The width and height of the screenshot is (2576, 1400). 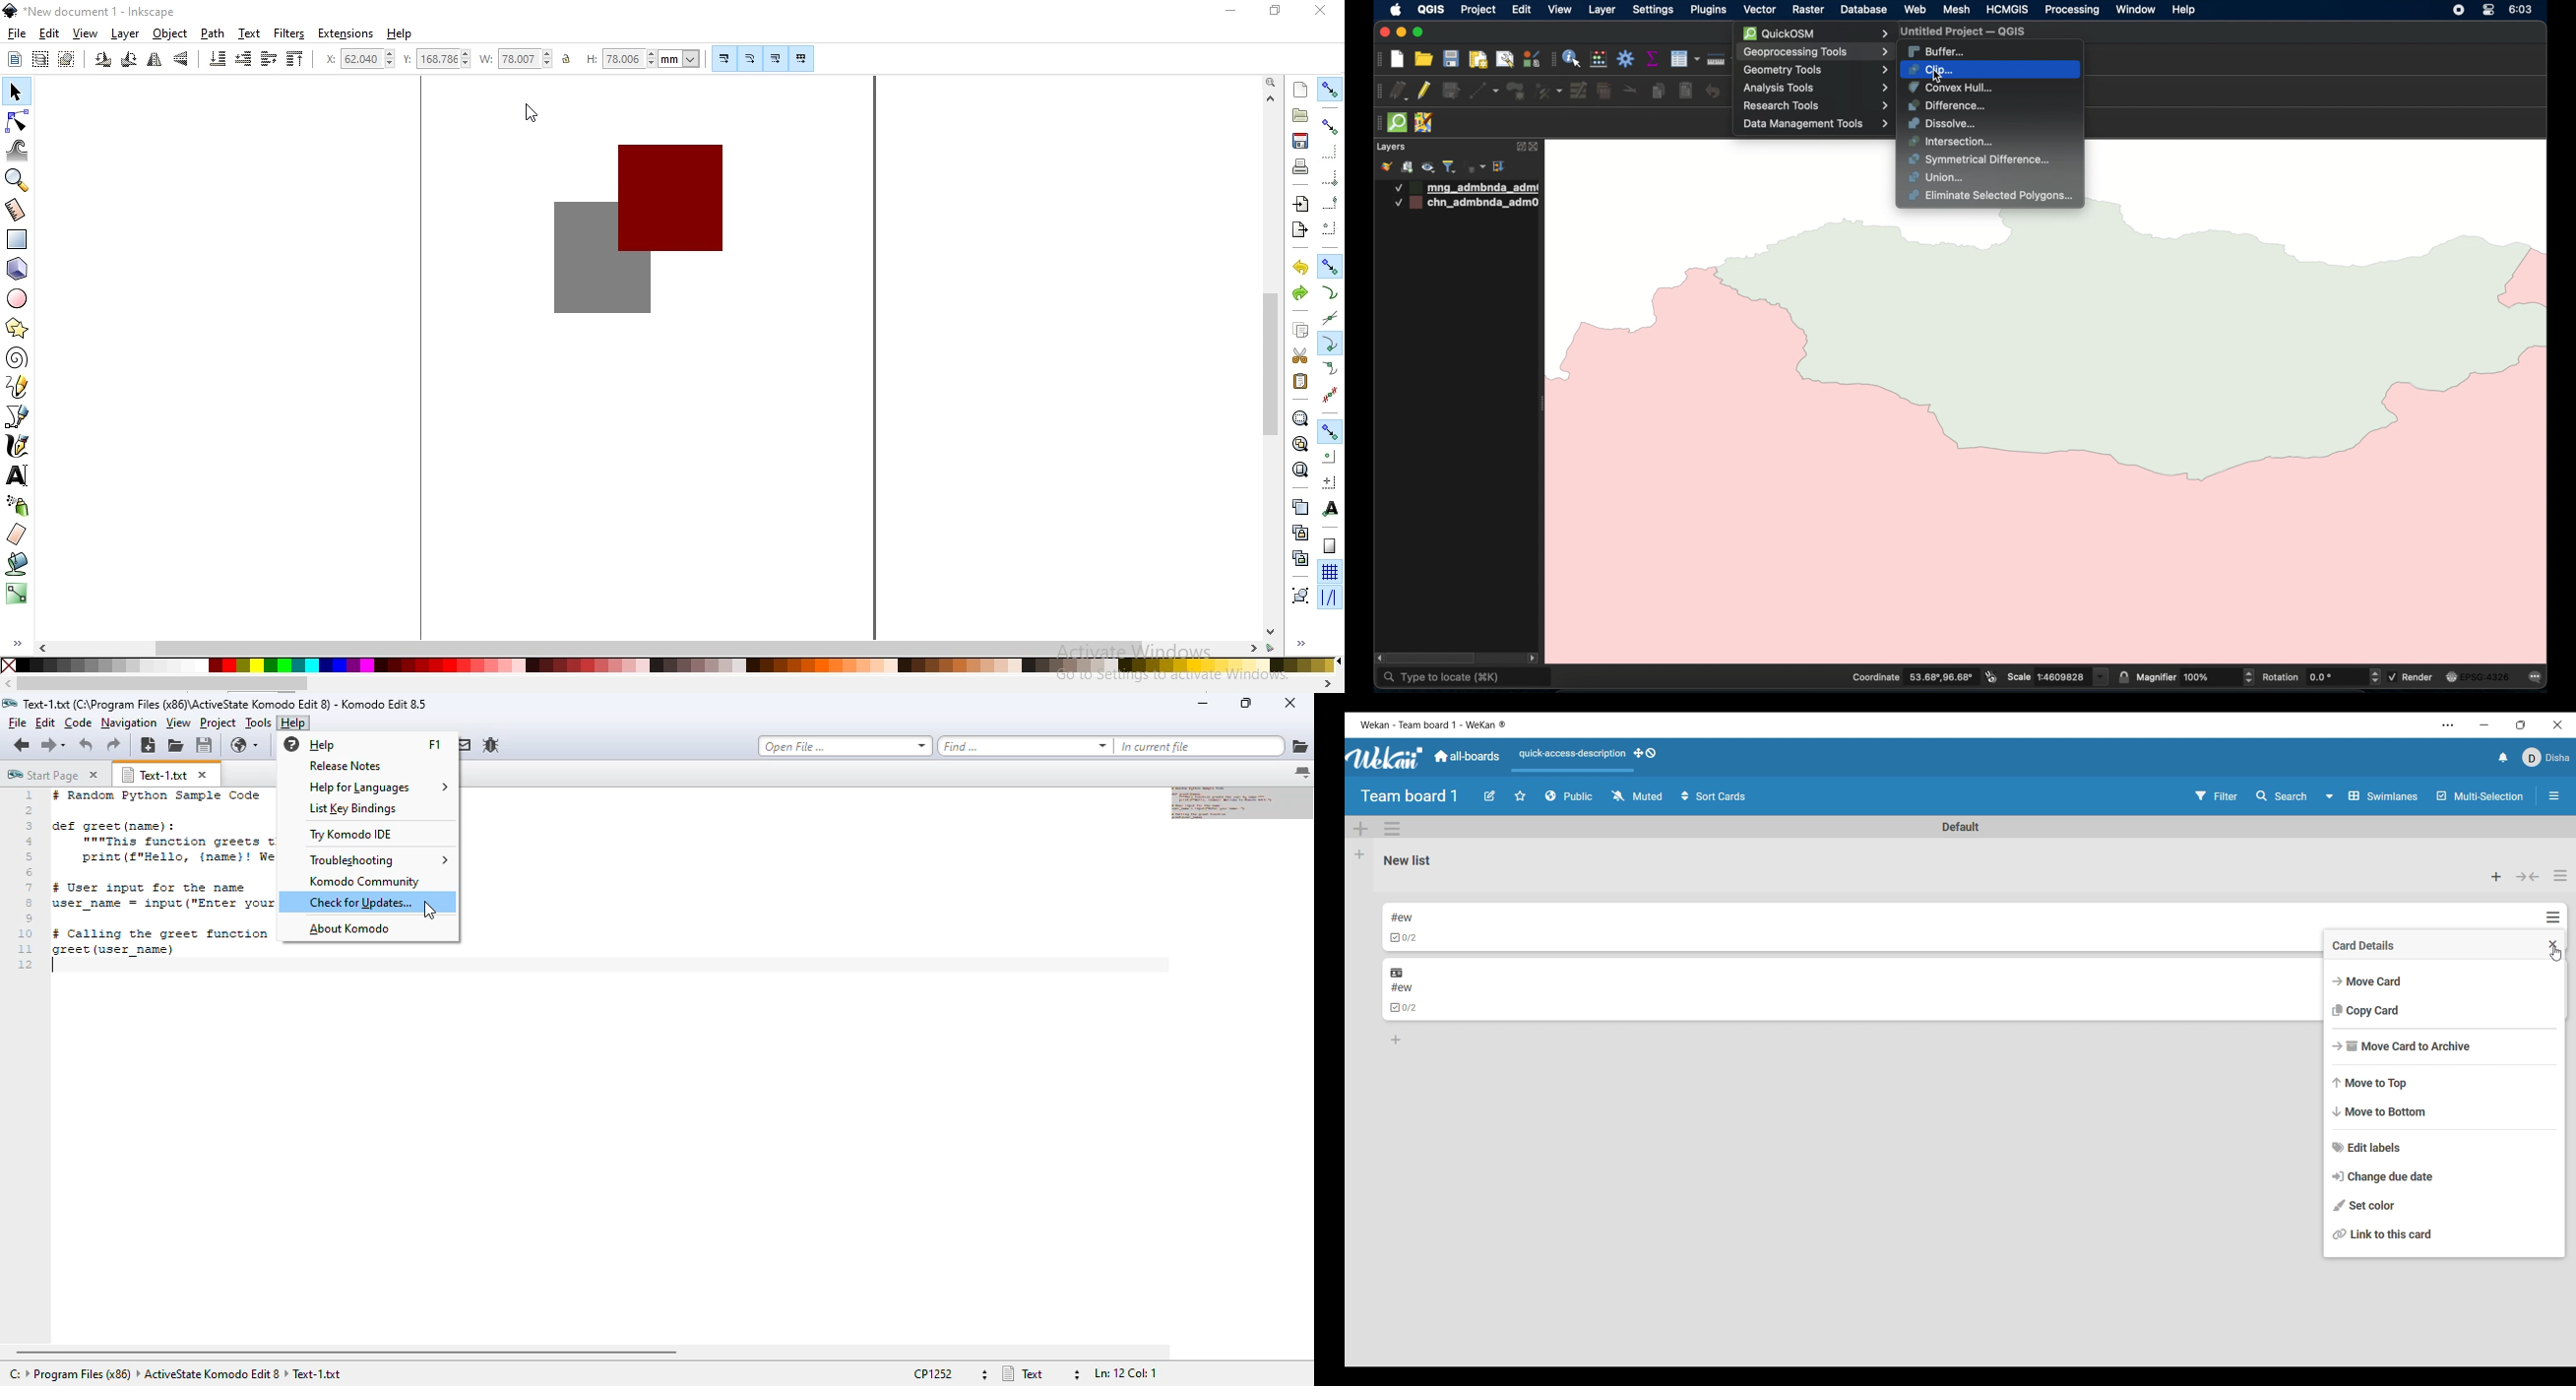 I want to click on Edit labels, so click(x=2445, y=1147).